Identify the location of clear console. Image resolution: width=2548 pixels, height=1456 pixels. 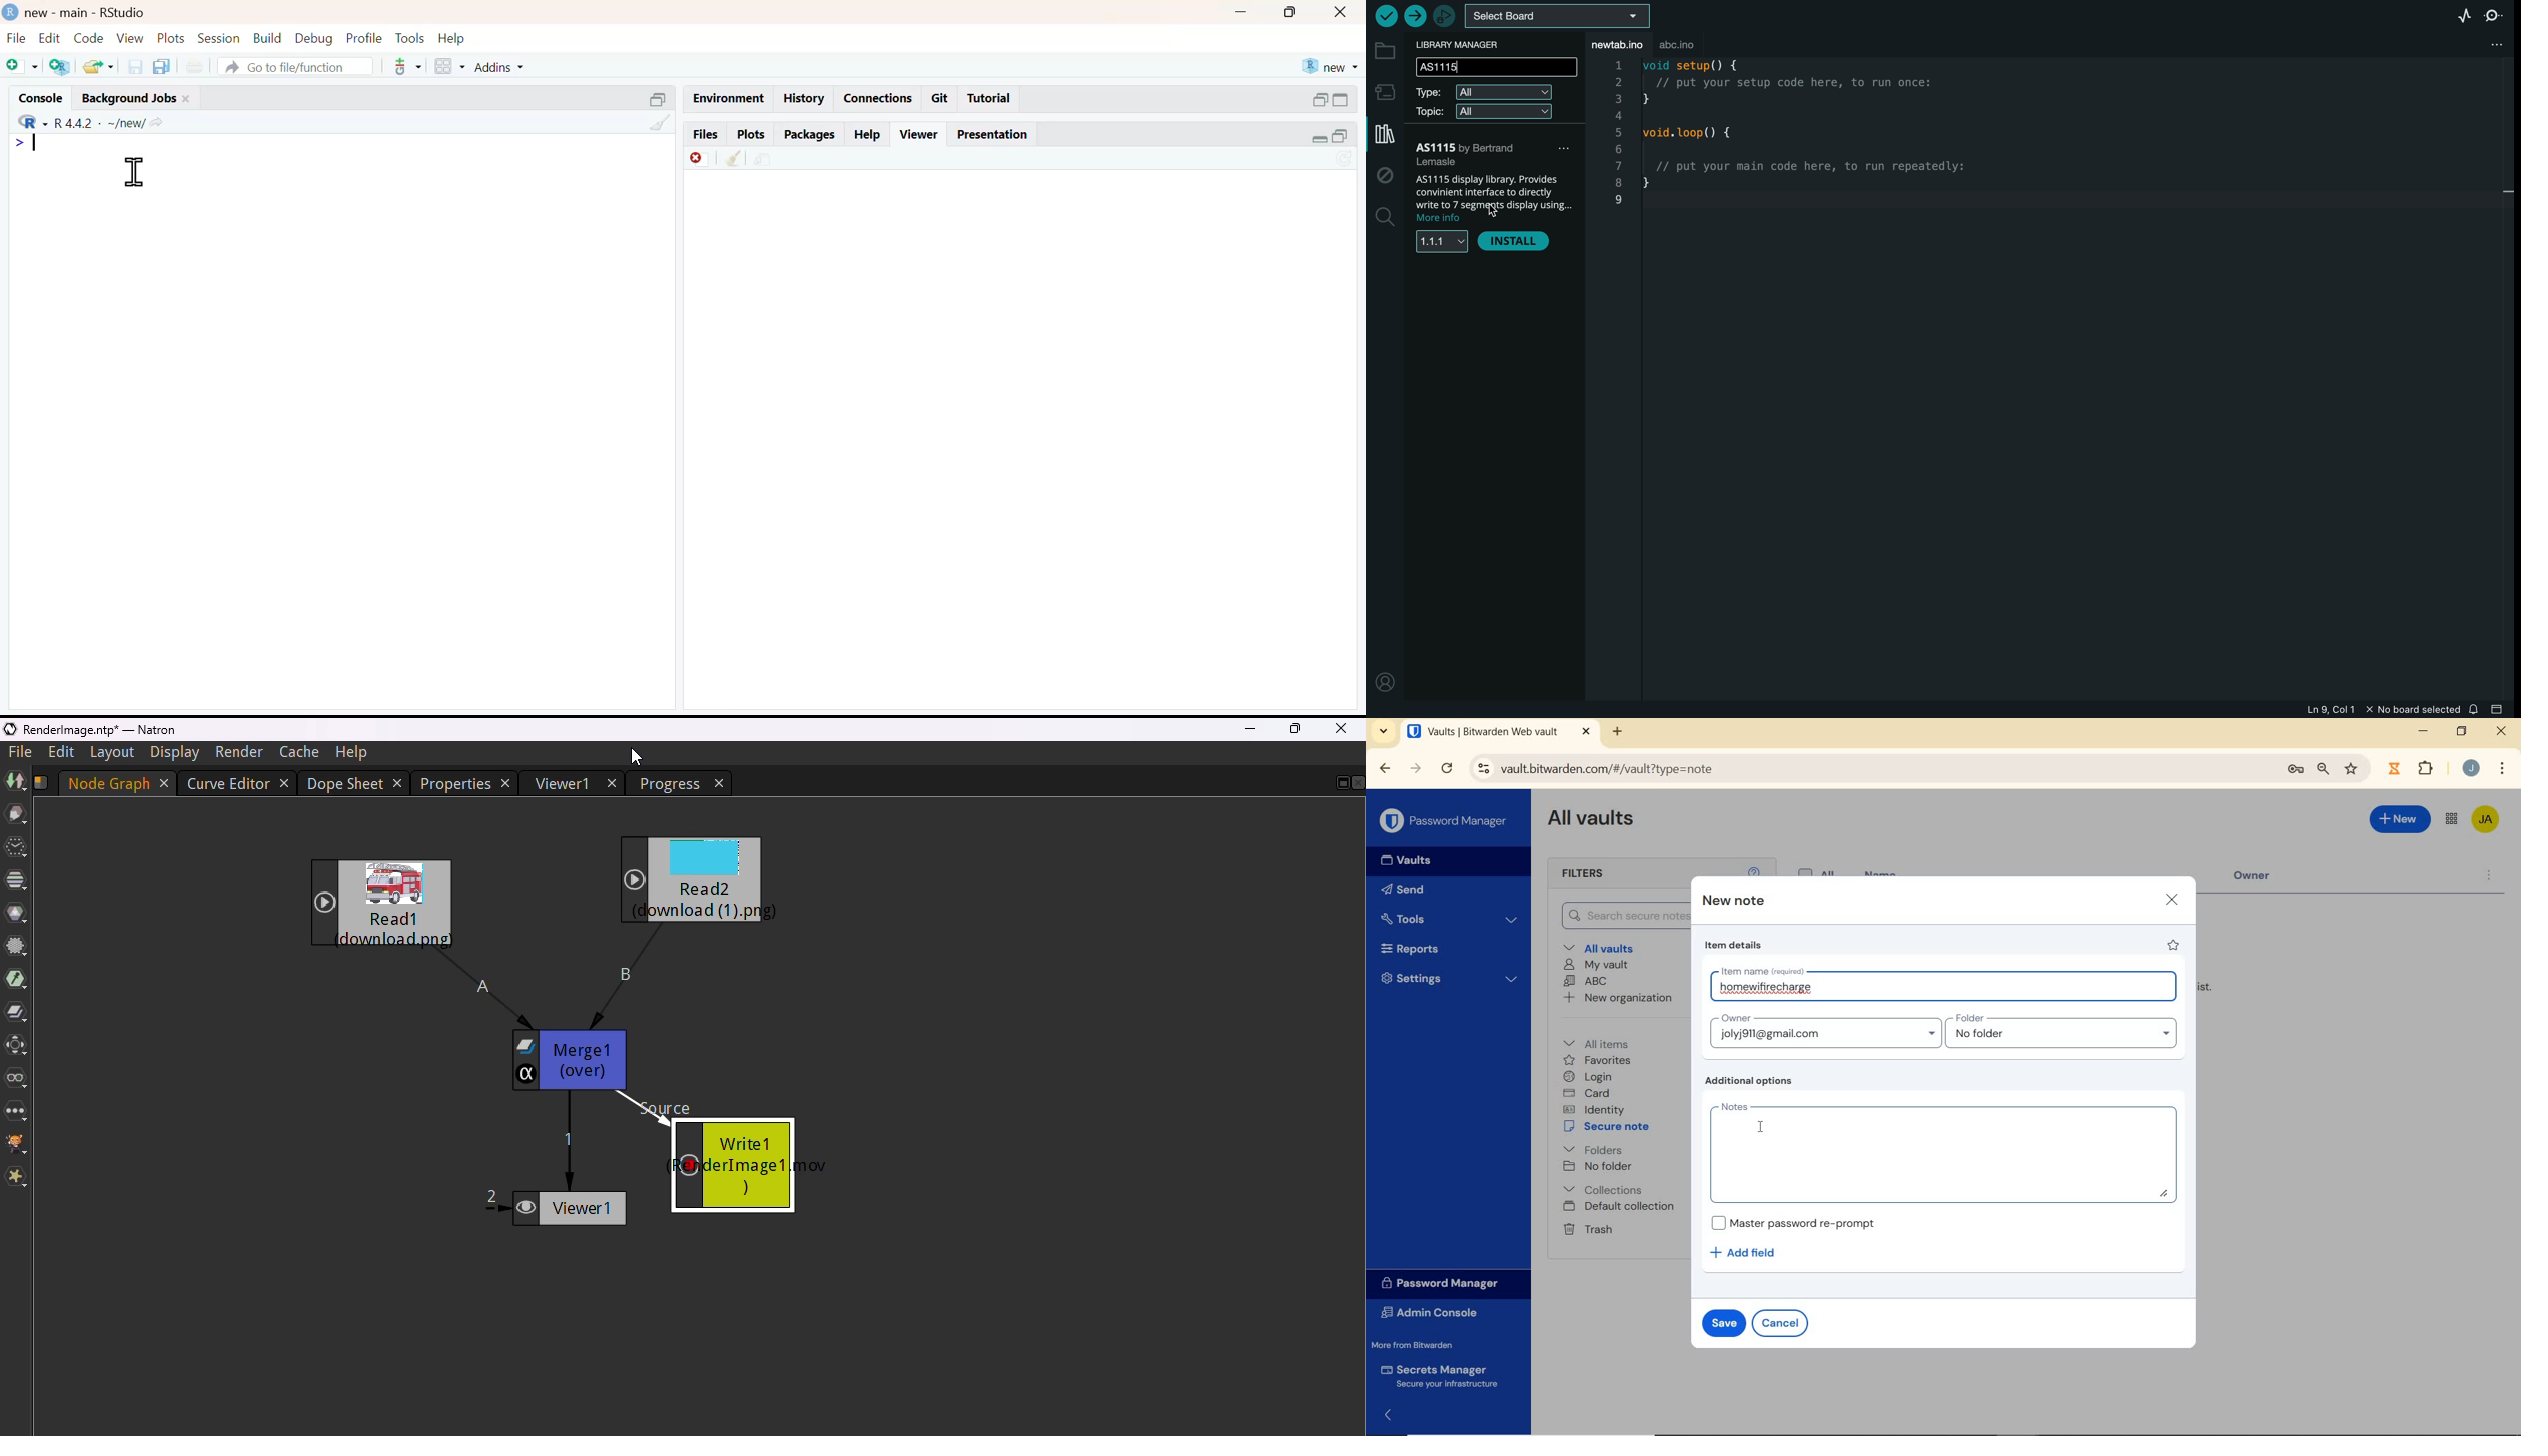
(660, 122).